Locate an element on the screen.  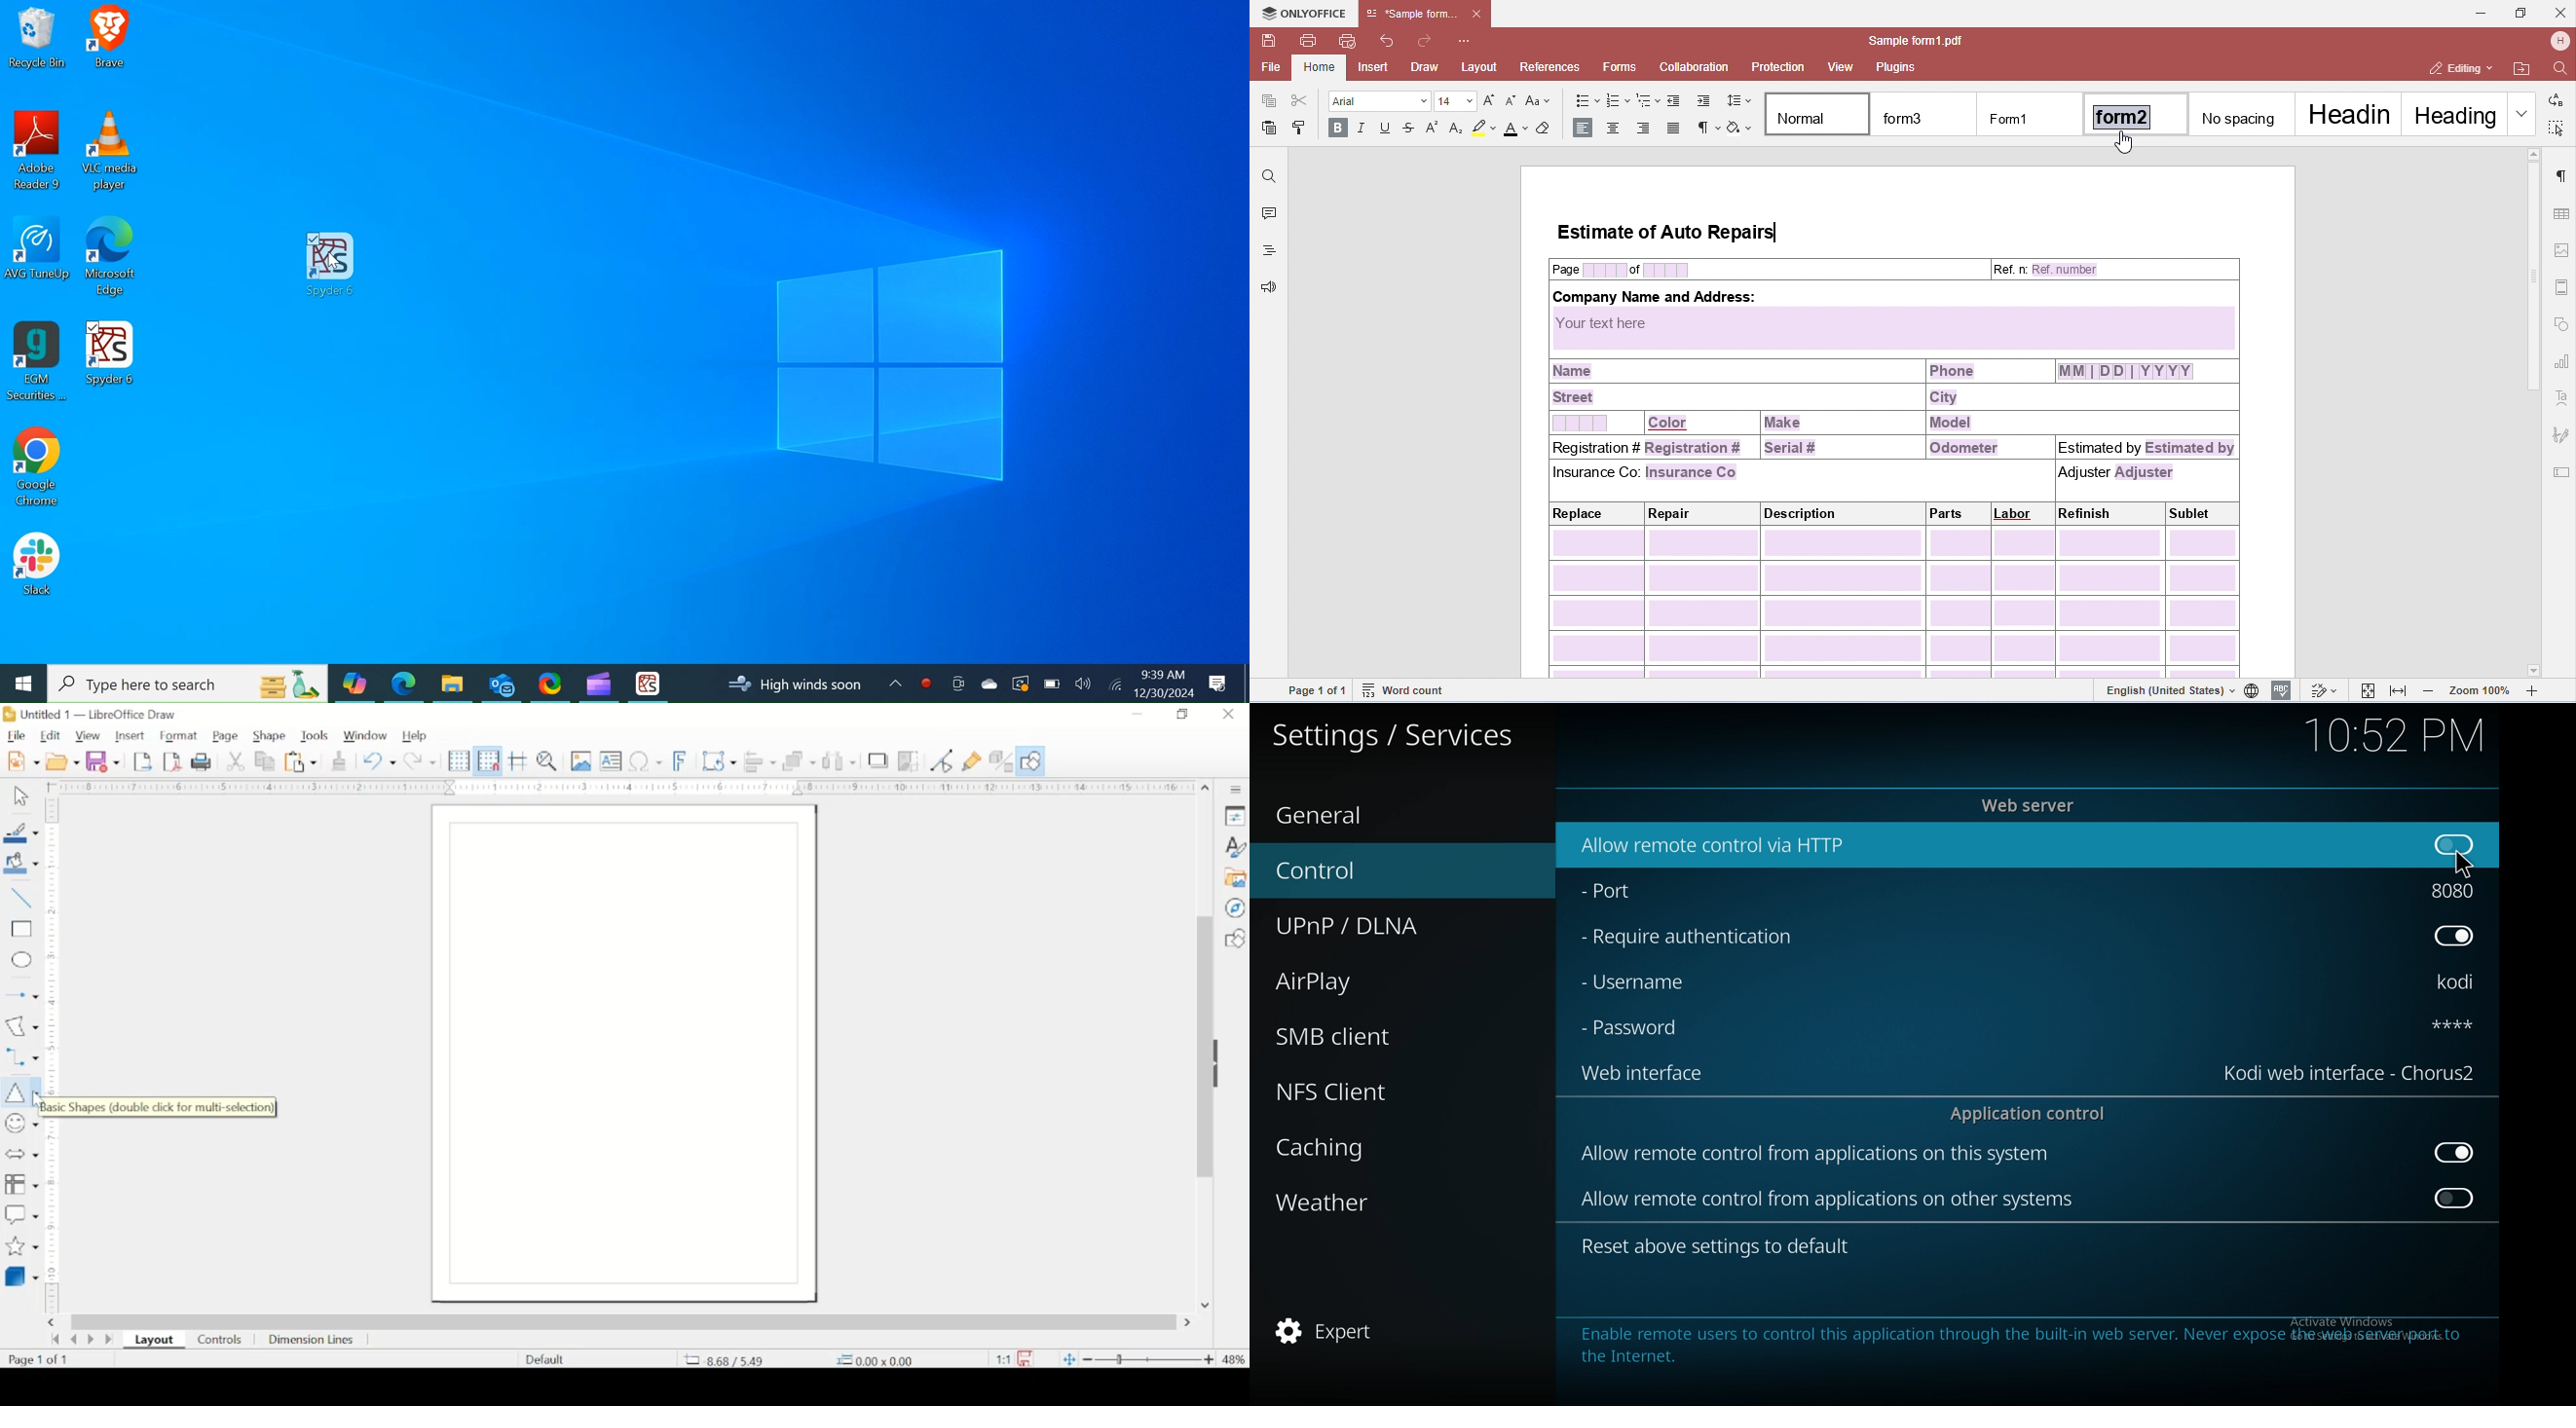
open is located at coordinates (63, 762).